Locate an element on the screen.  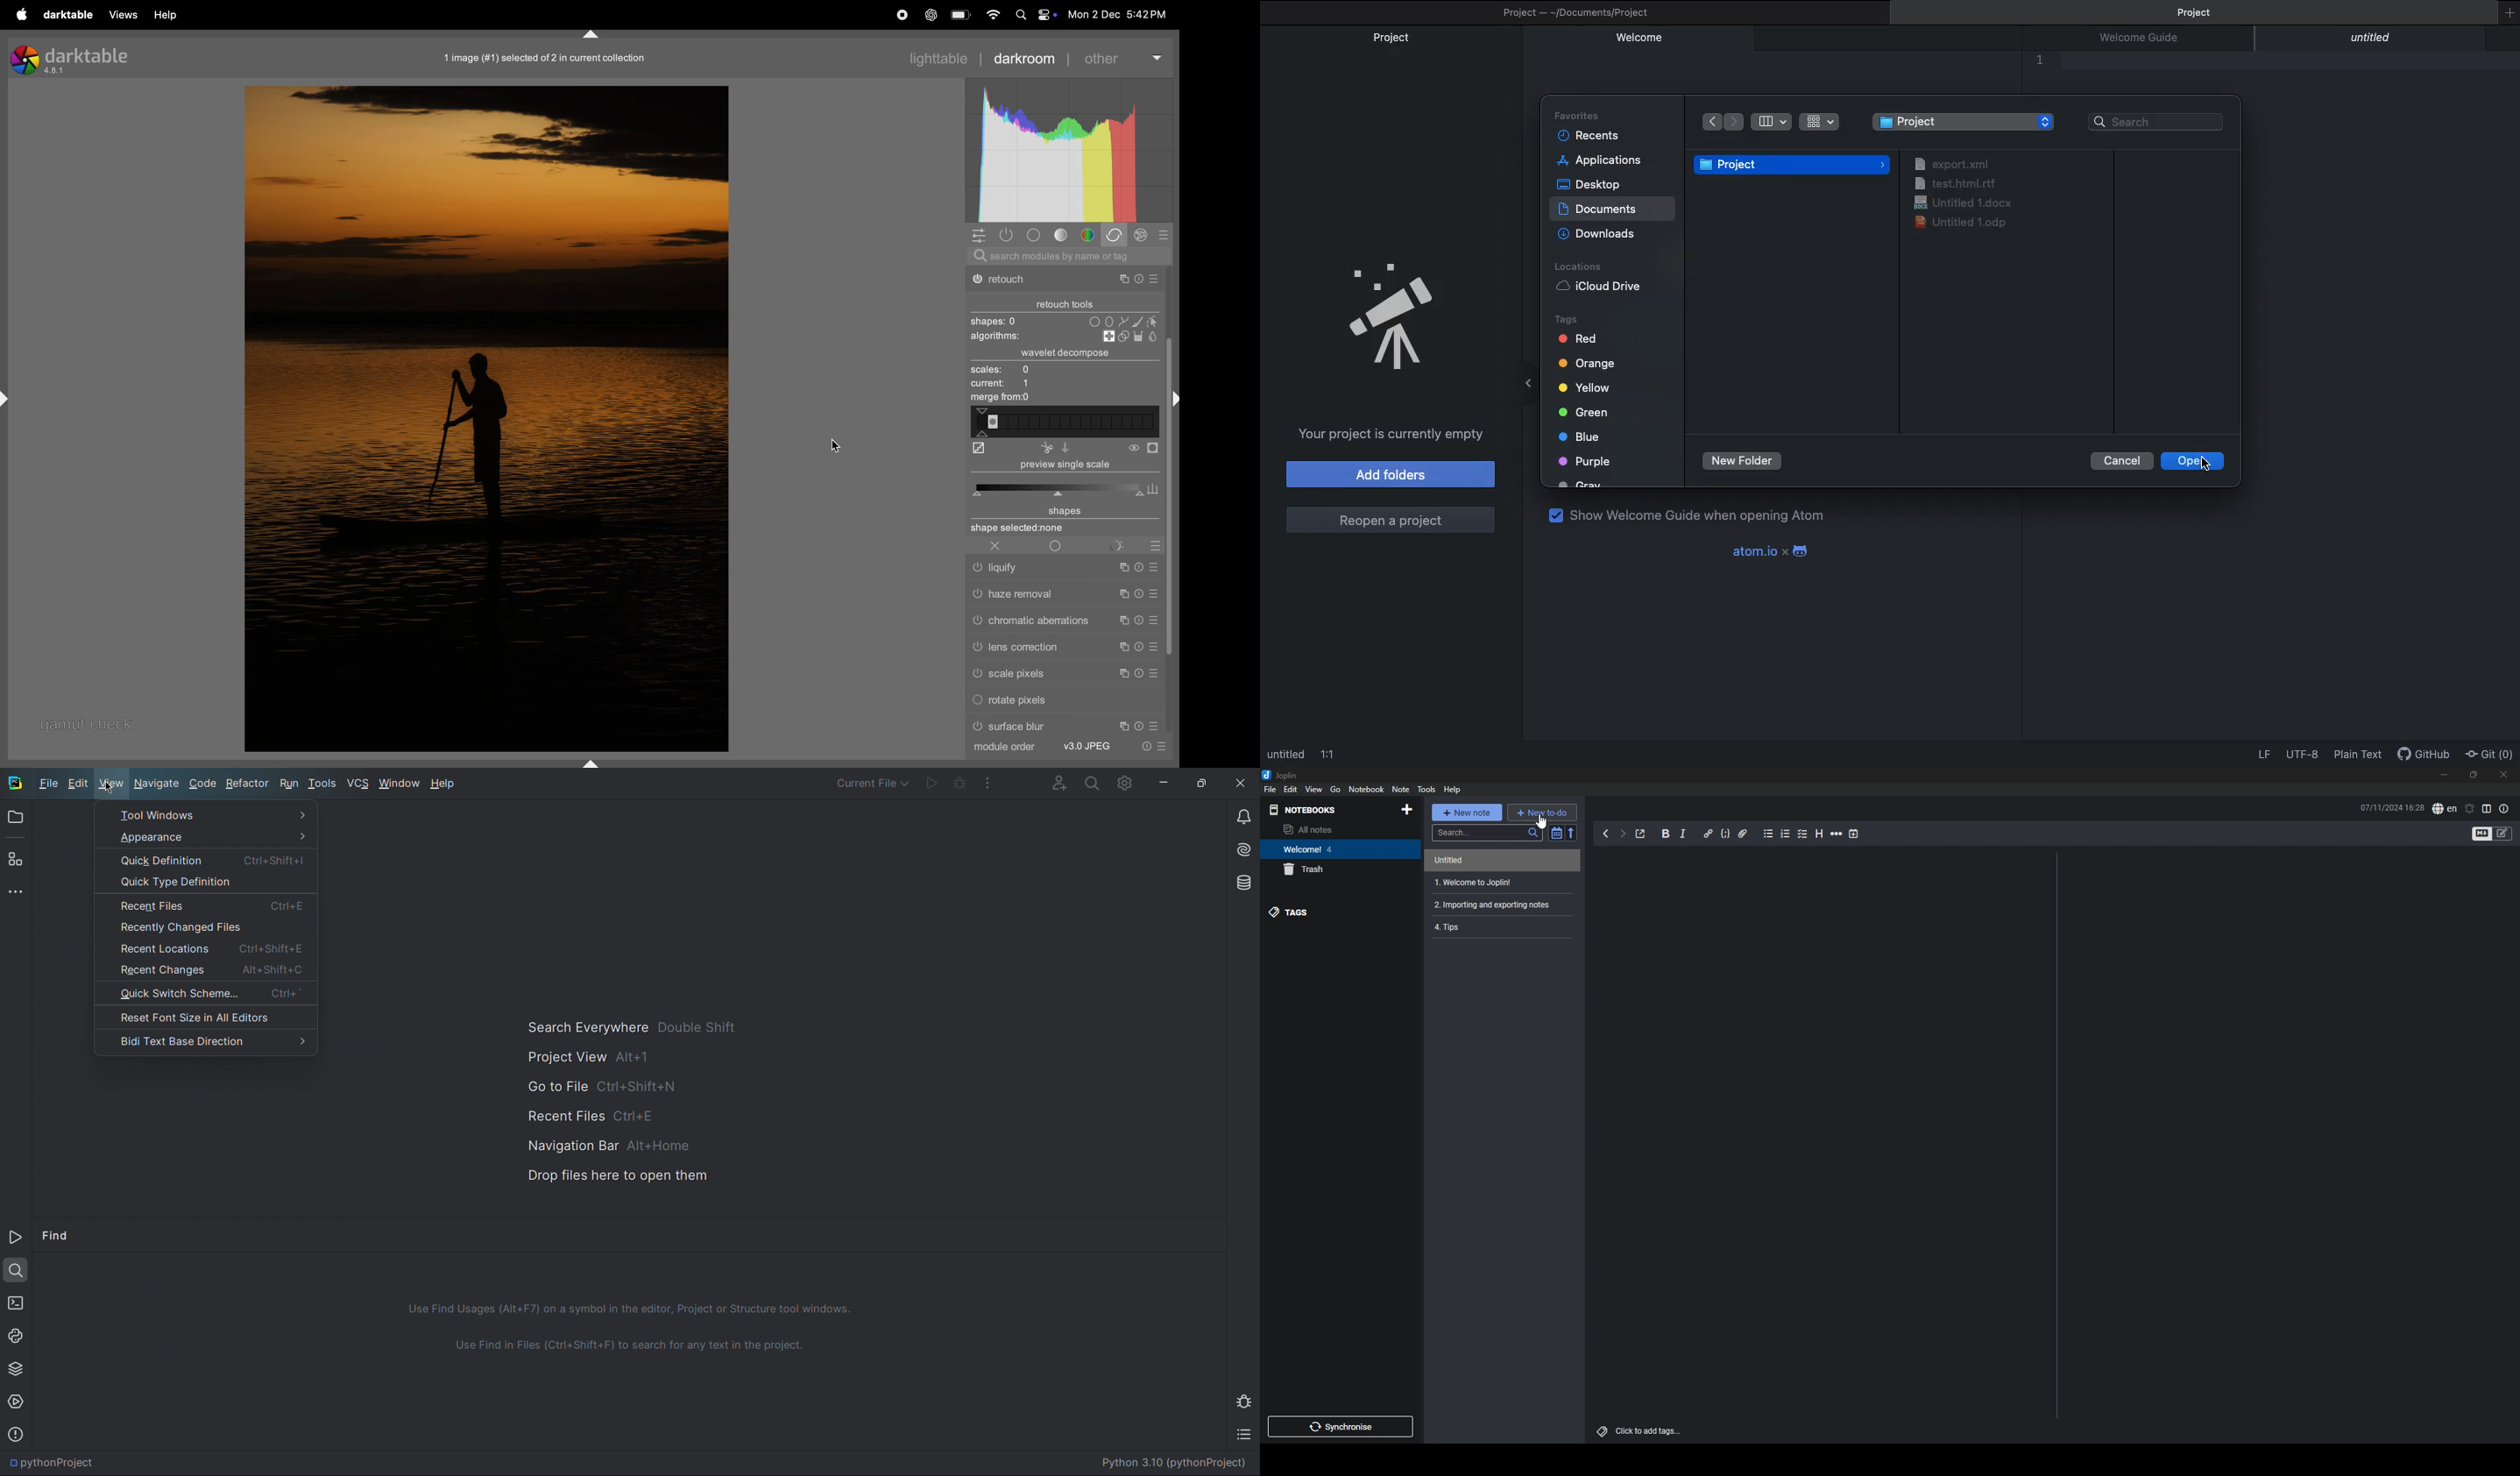
date and time is located at coordinates (2391, 808).